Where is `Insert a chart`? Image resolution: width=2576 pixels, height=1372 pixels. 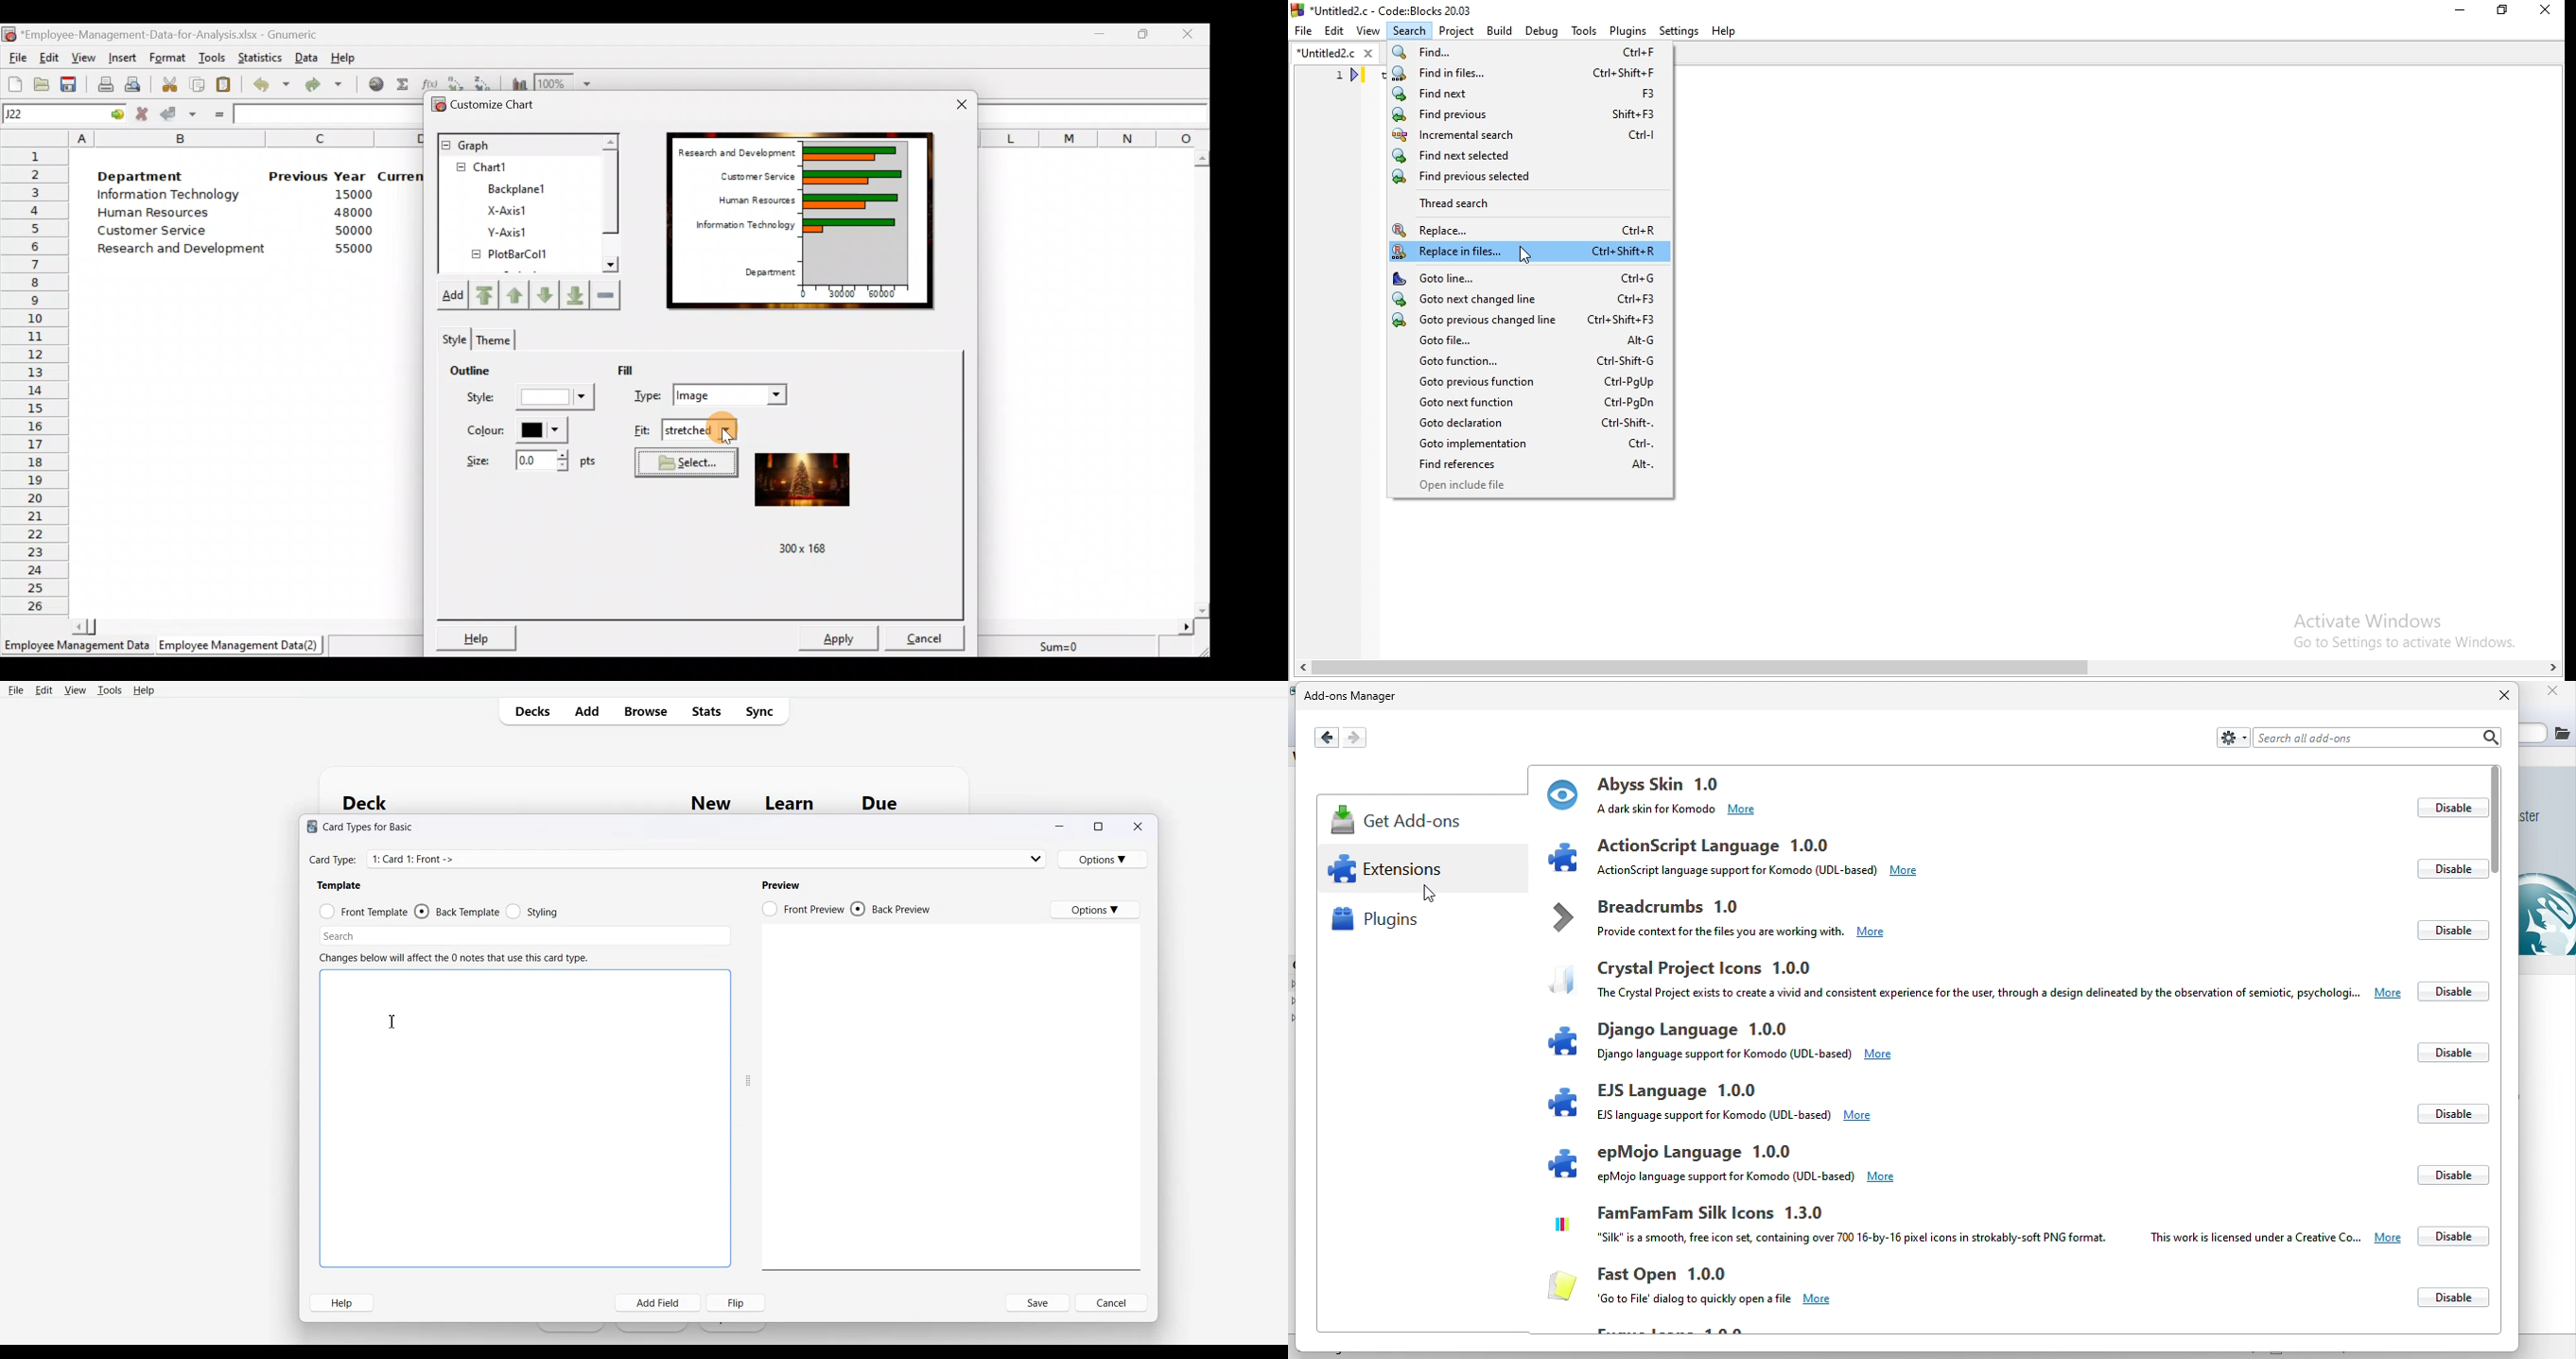 Insert a chart is located at coordinates (517, 82).